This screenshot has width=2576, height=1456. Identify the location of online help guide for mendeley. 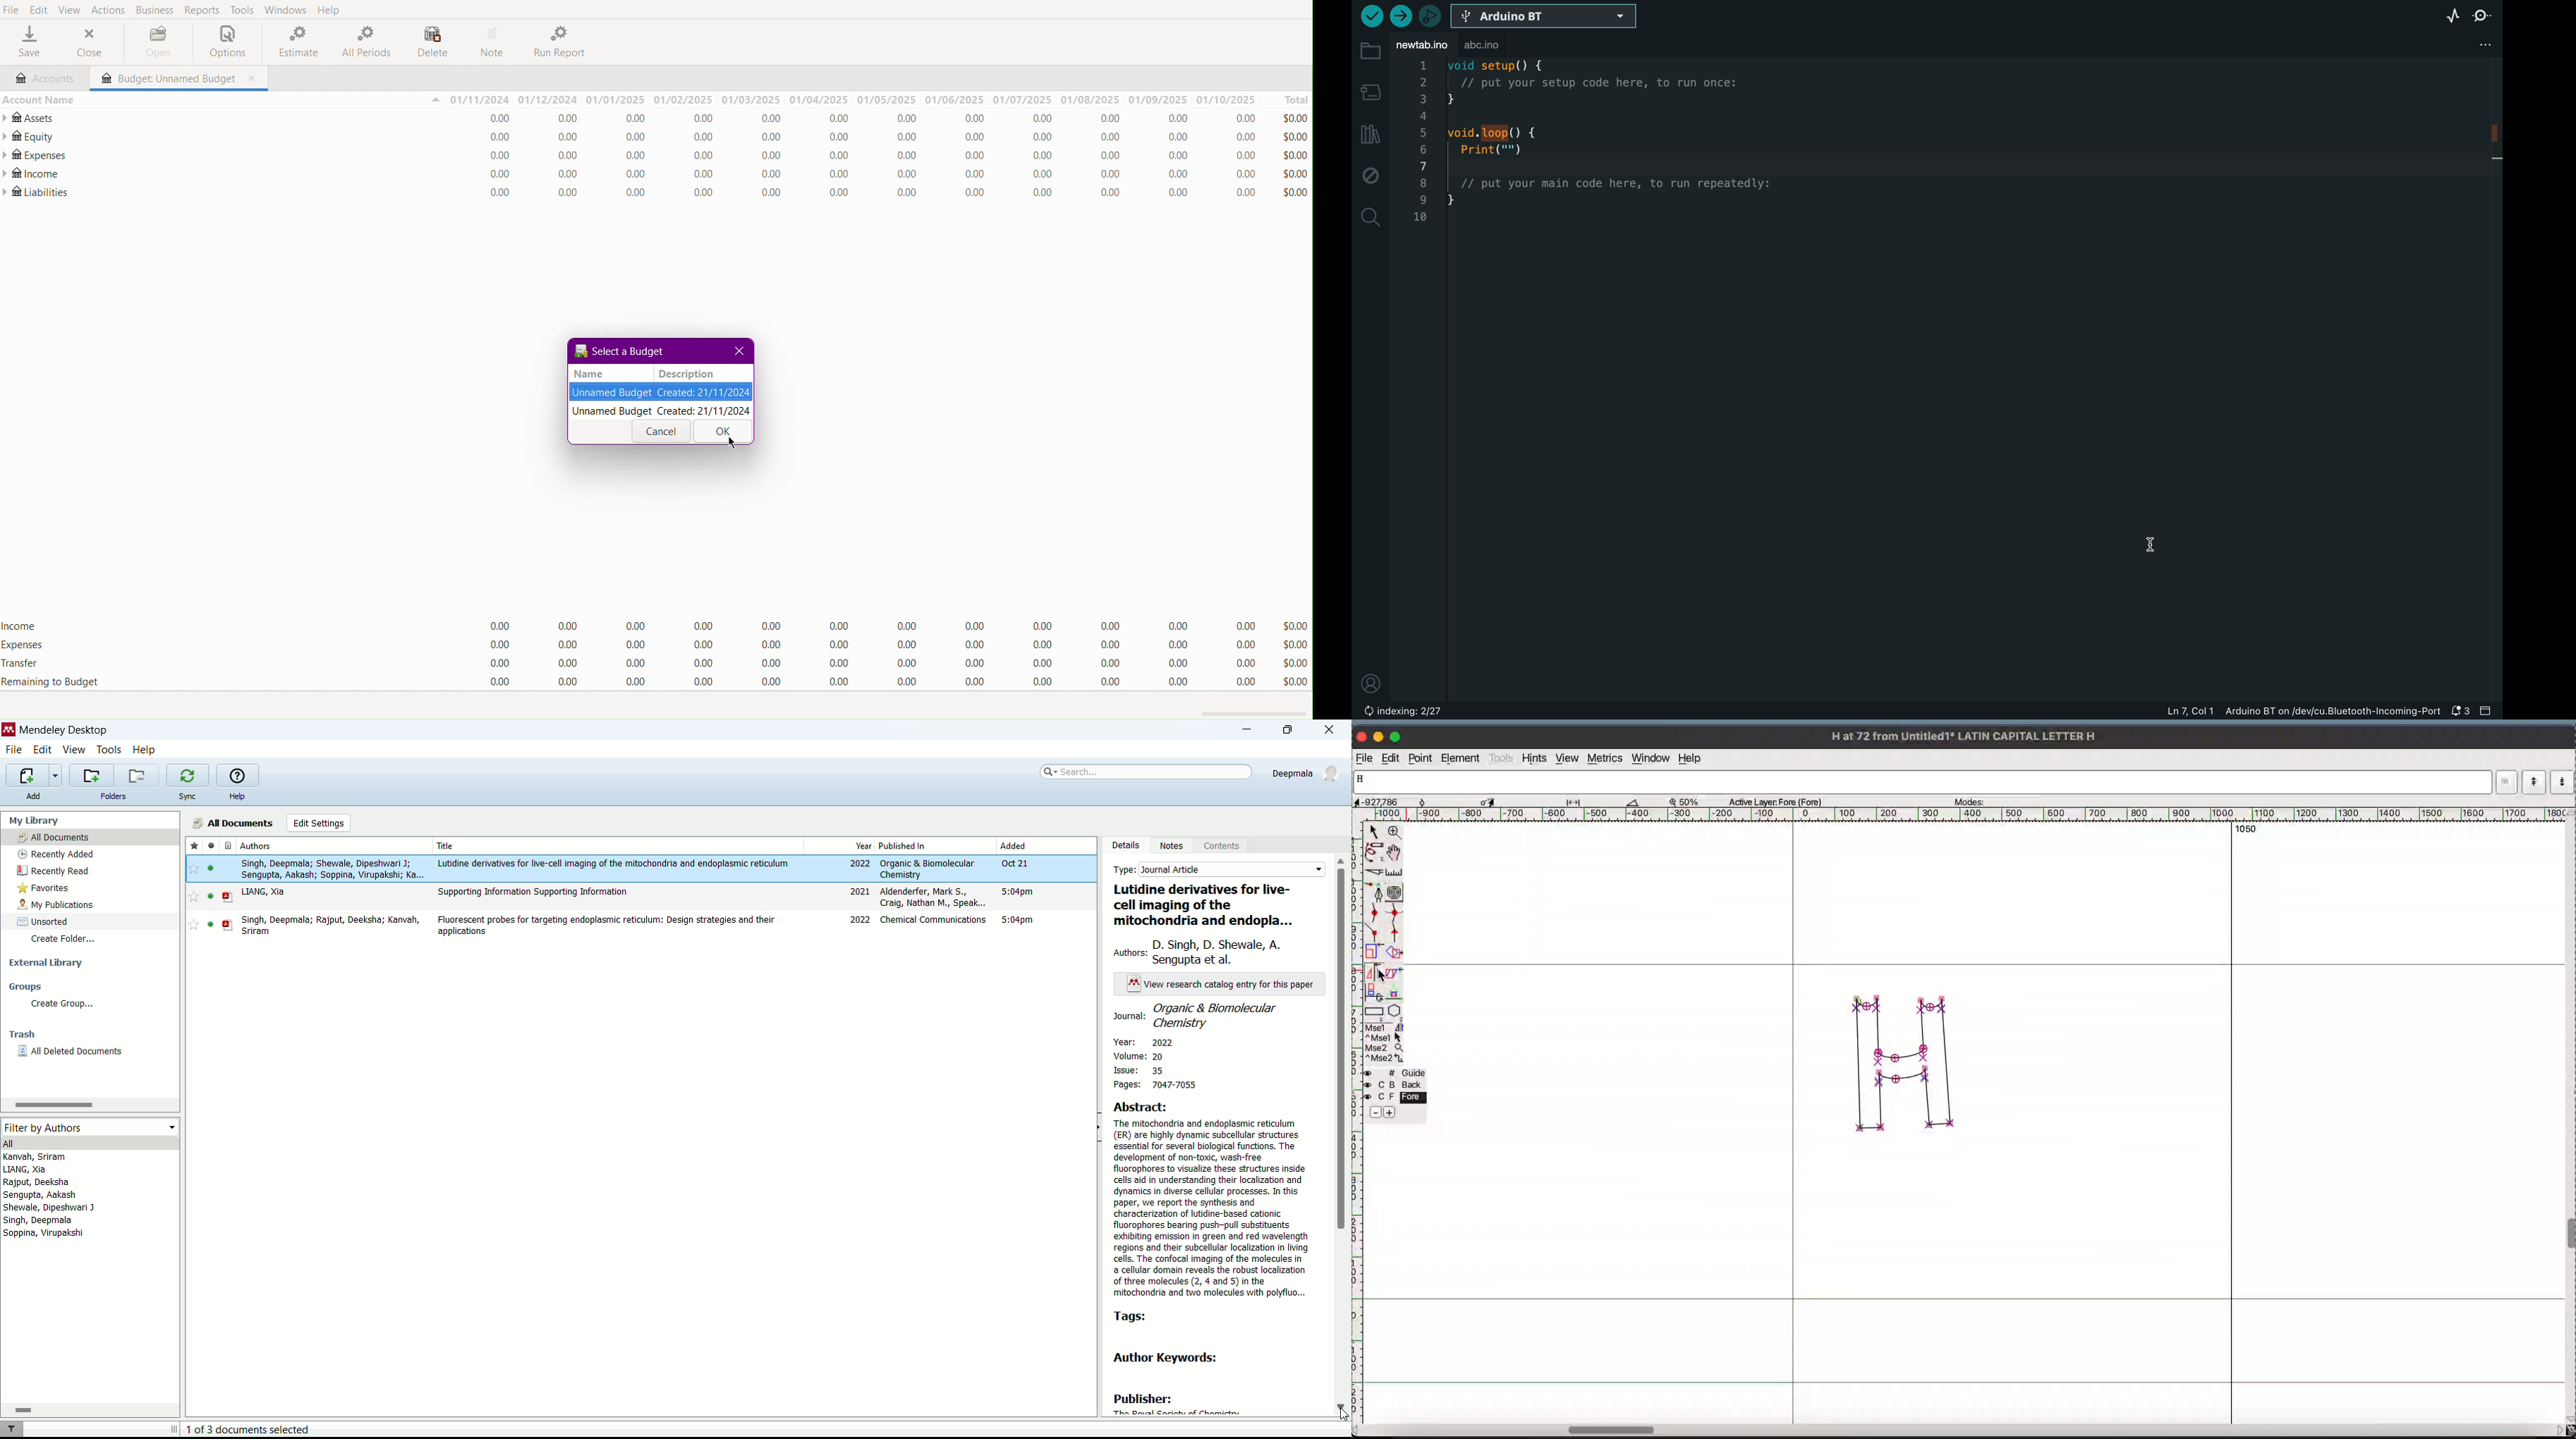
(236, 774).